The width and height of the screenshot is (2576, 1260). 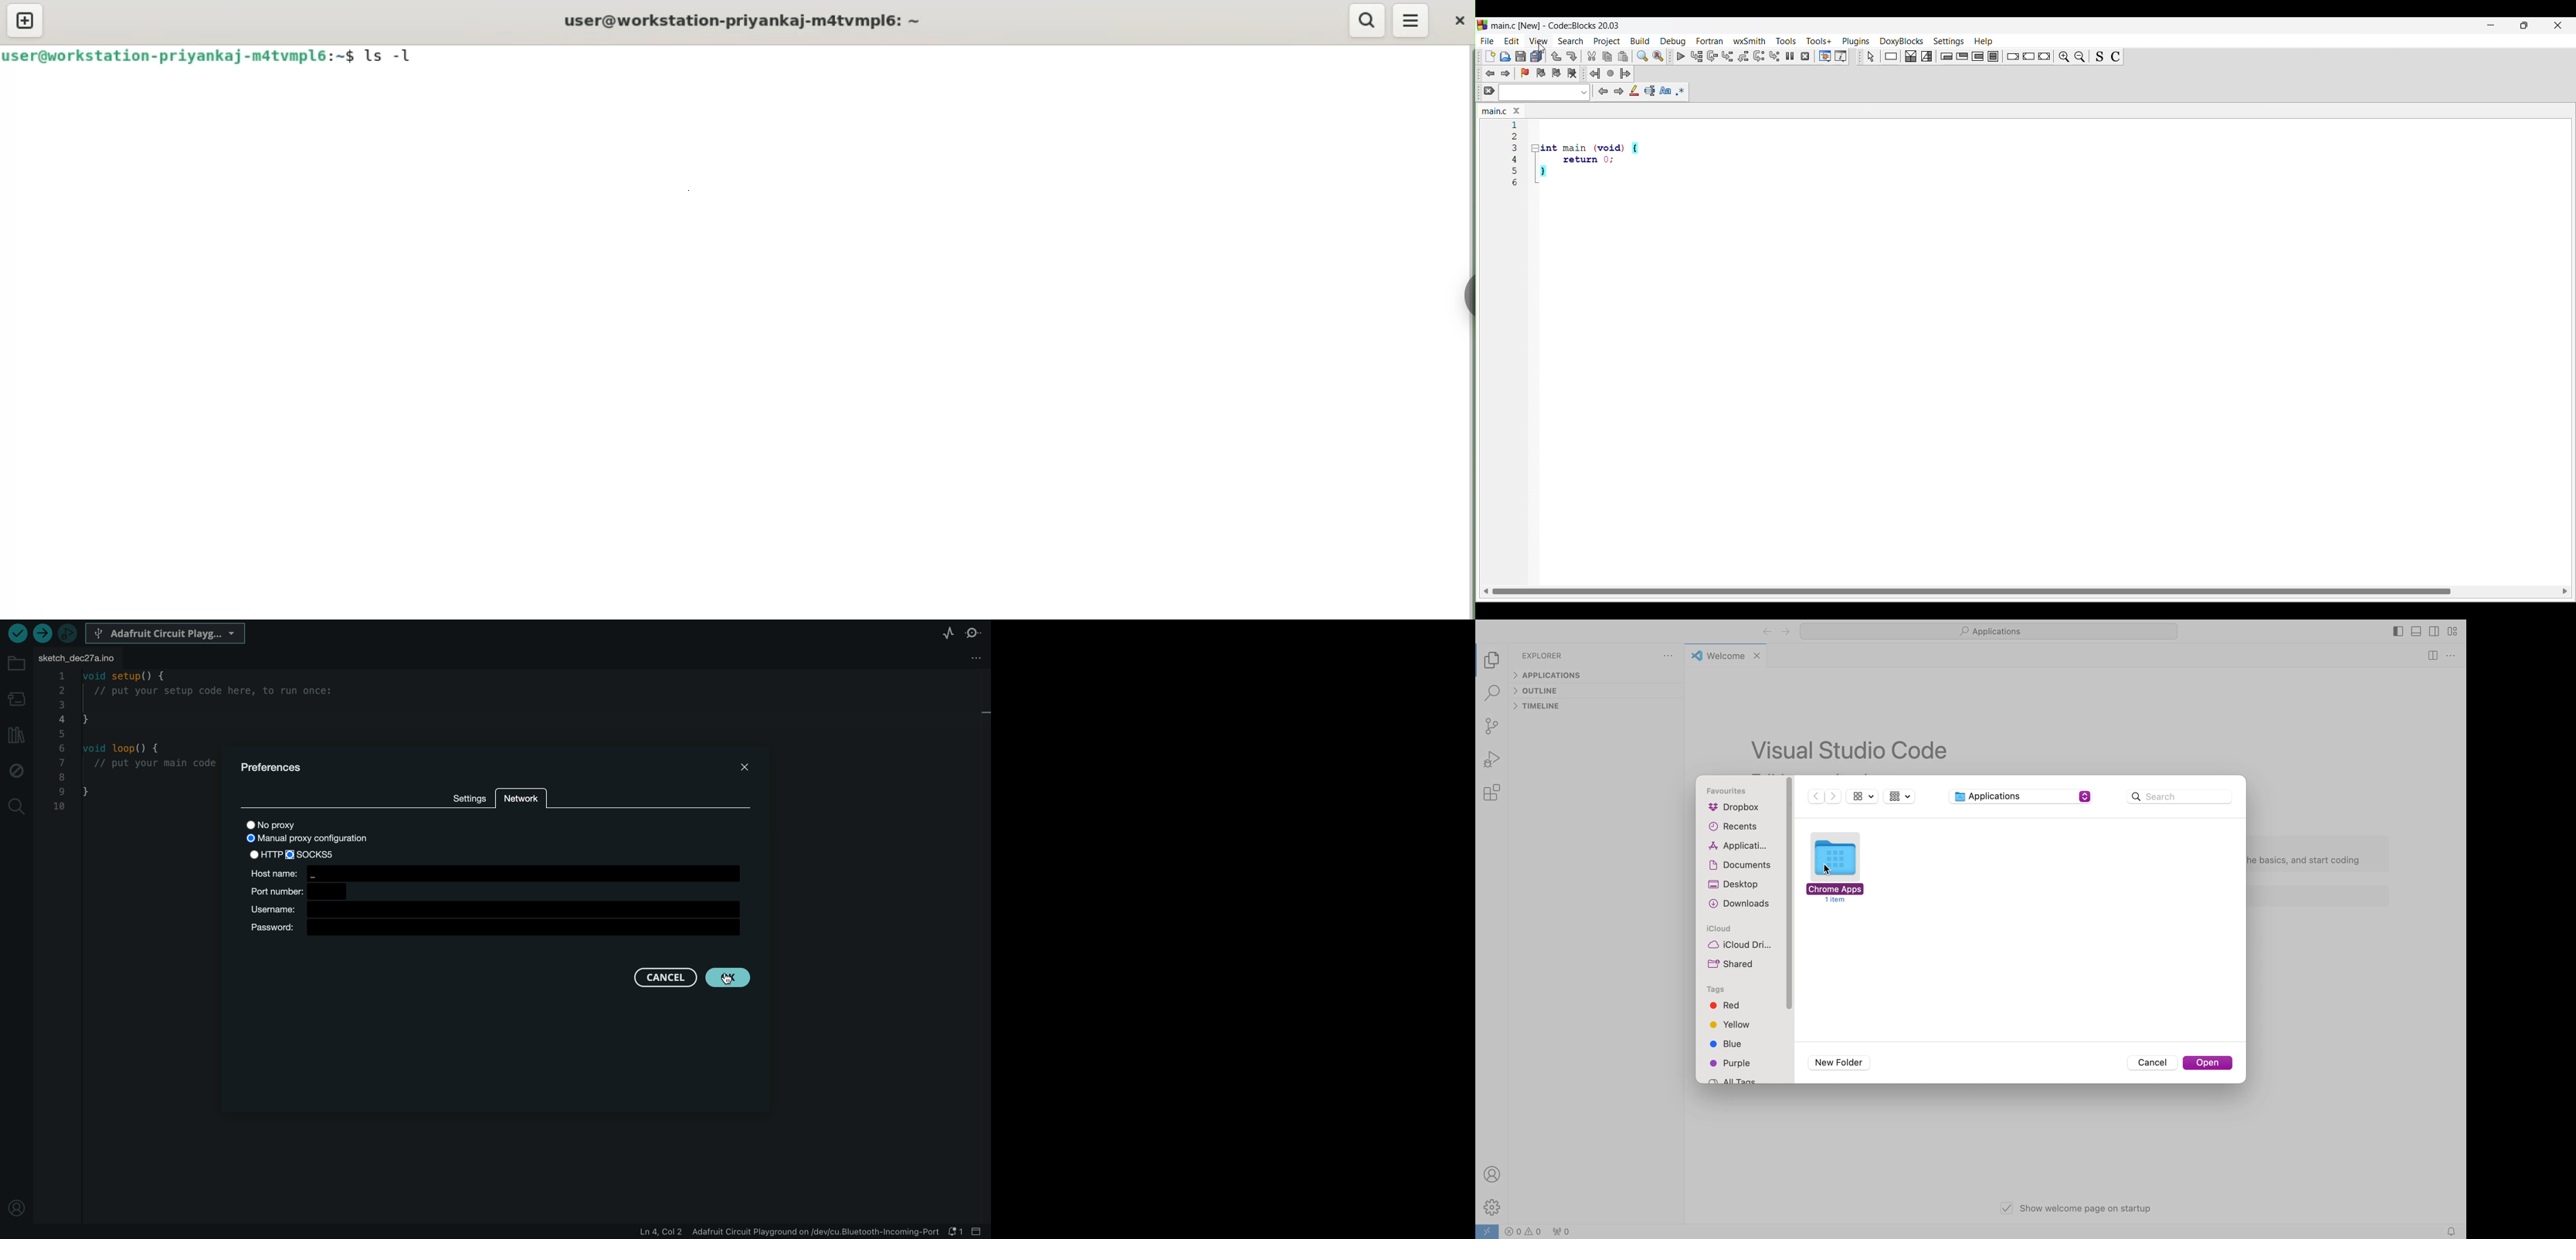 I want to click on settings, so click(x=1494, y=1207).